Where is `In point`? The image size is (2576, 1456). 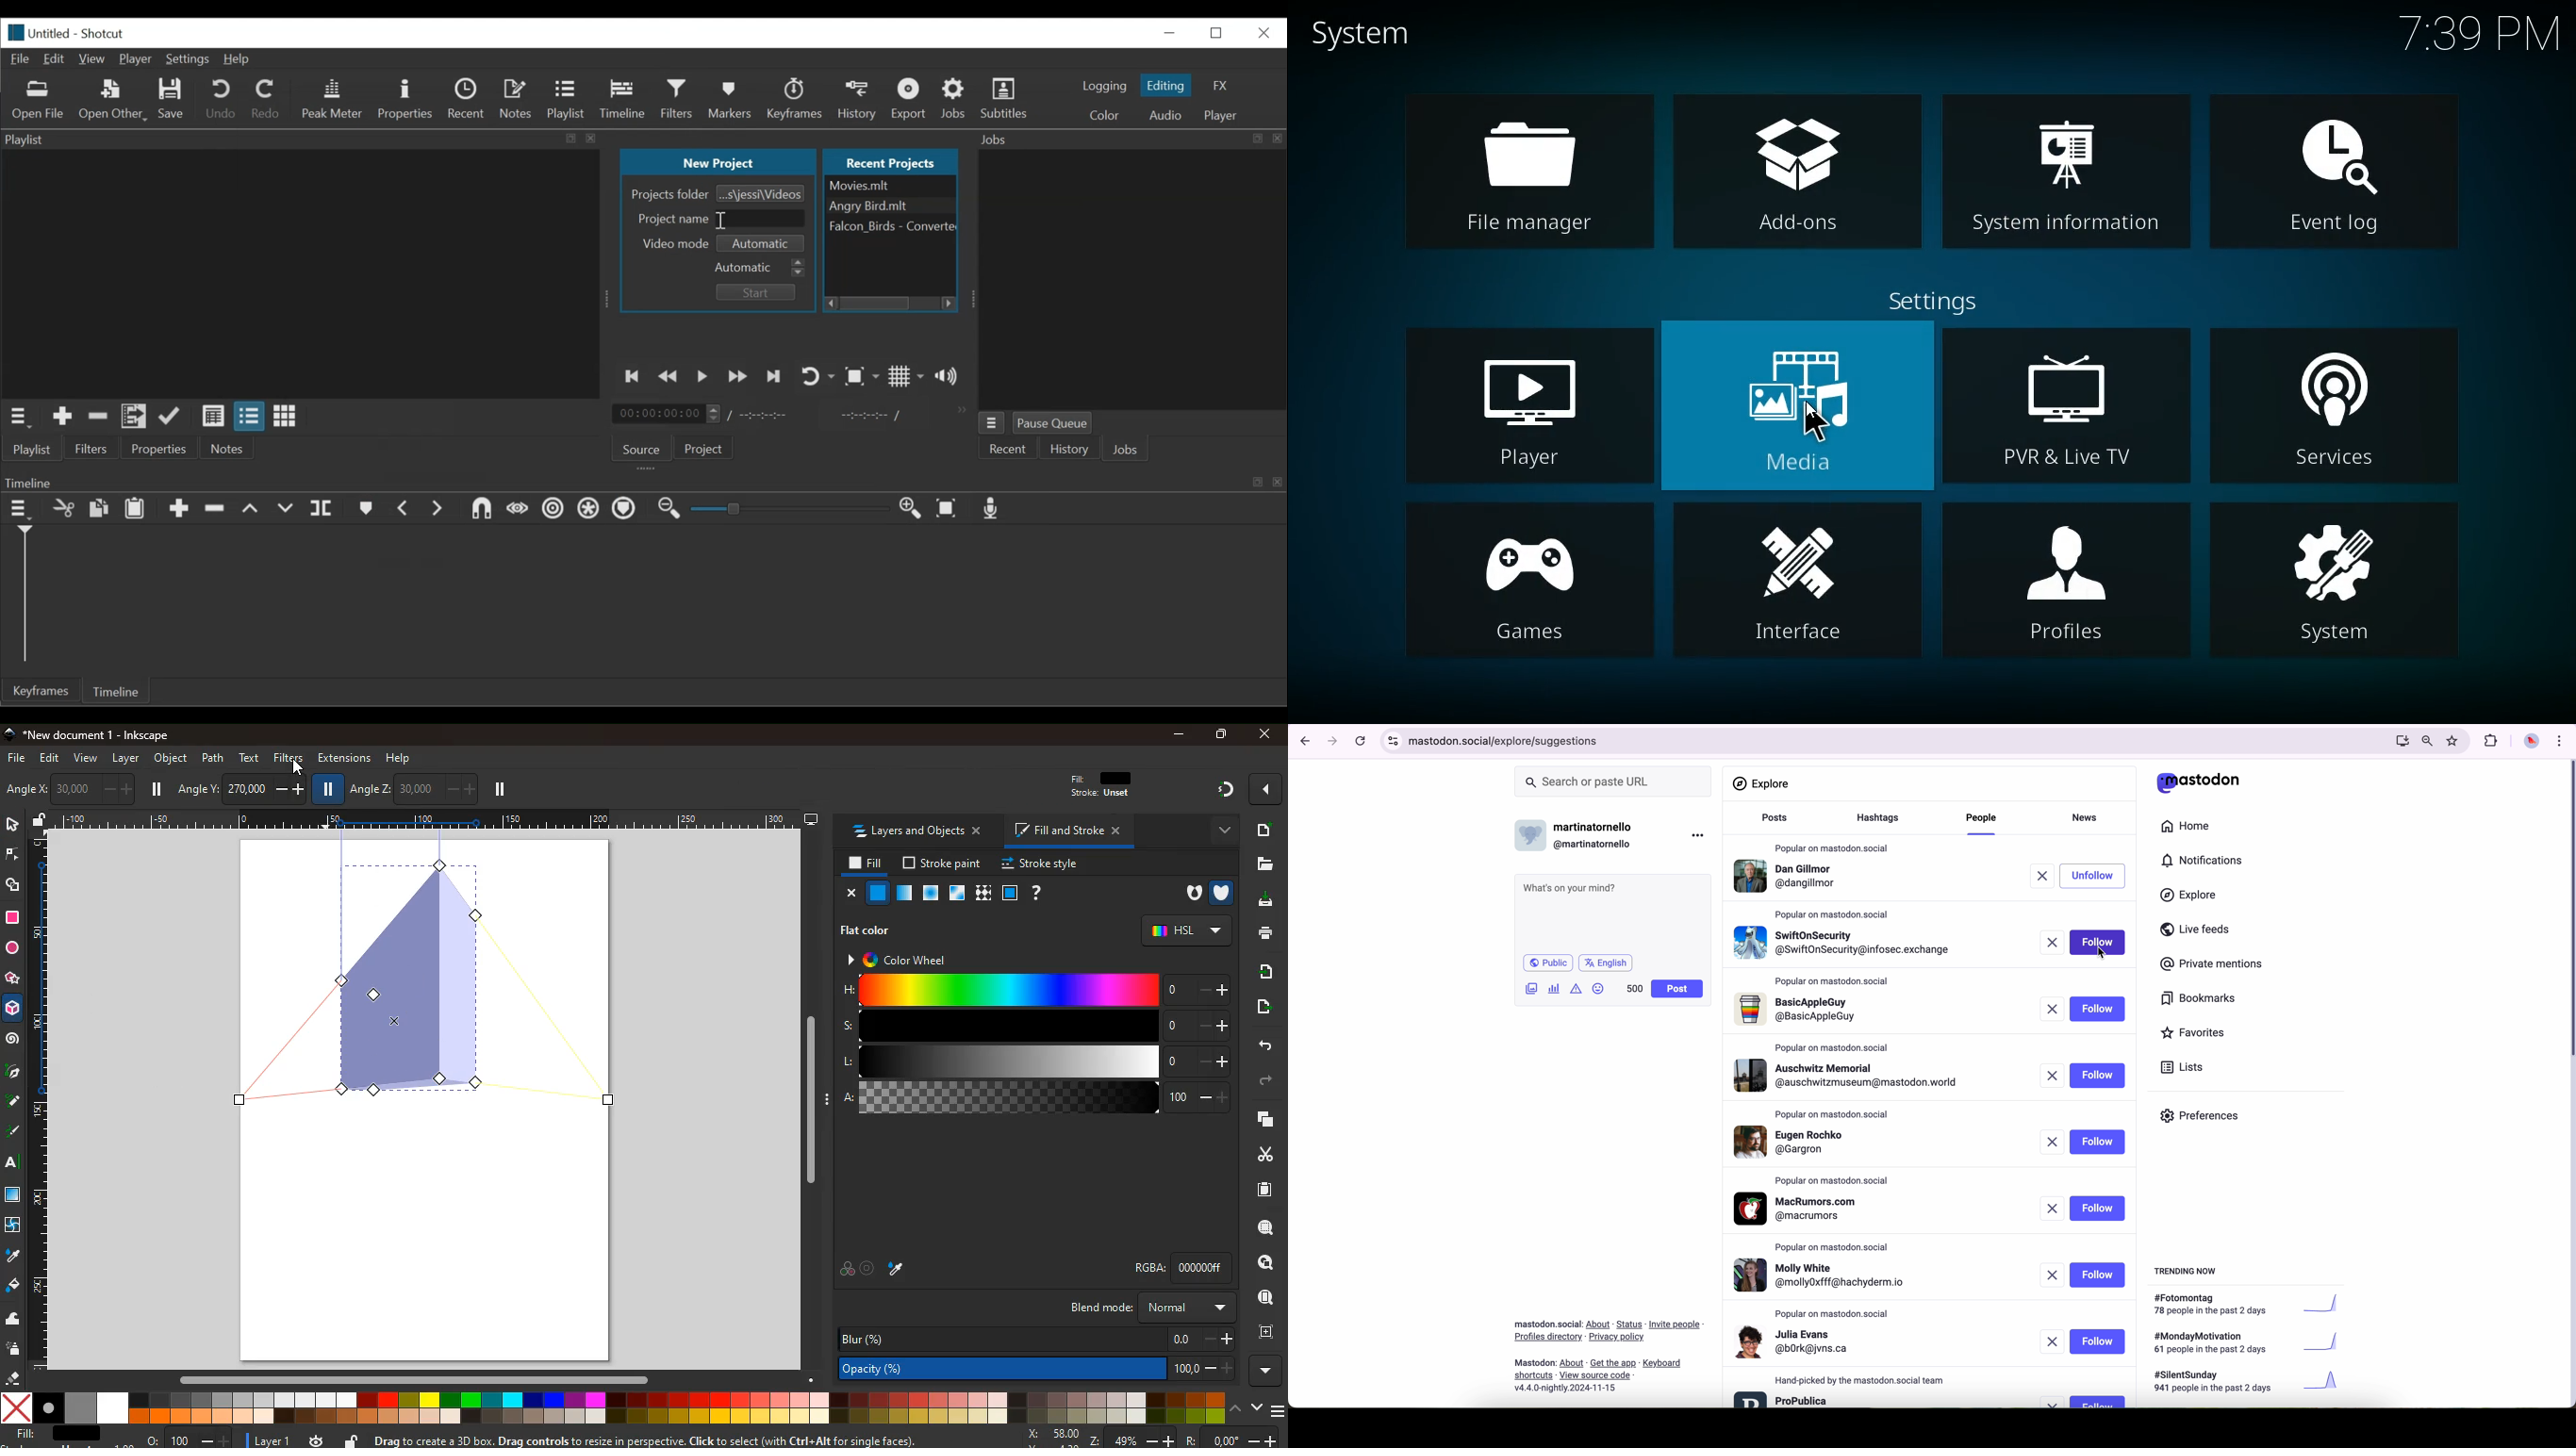
In point is located at coordinates (872, 415).